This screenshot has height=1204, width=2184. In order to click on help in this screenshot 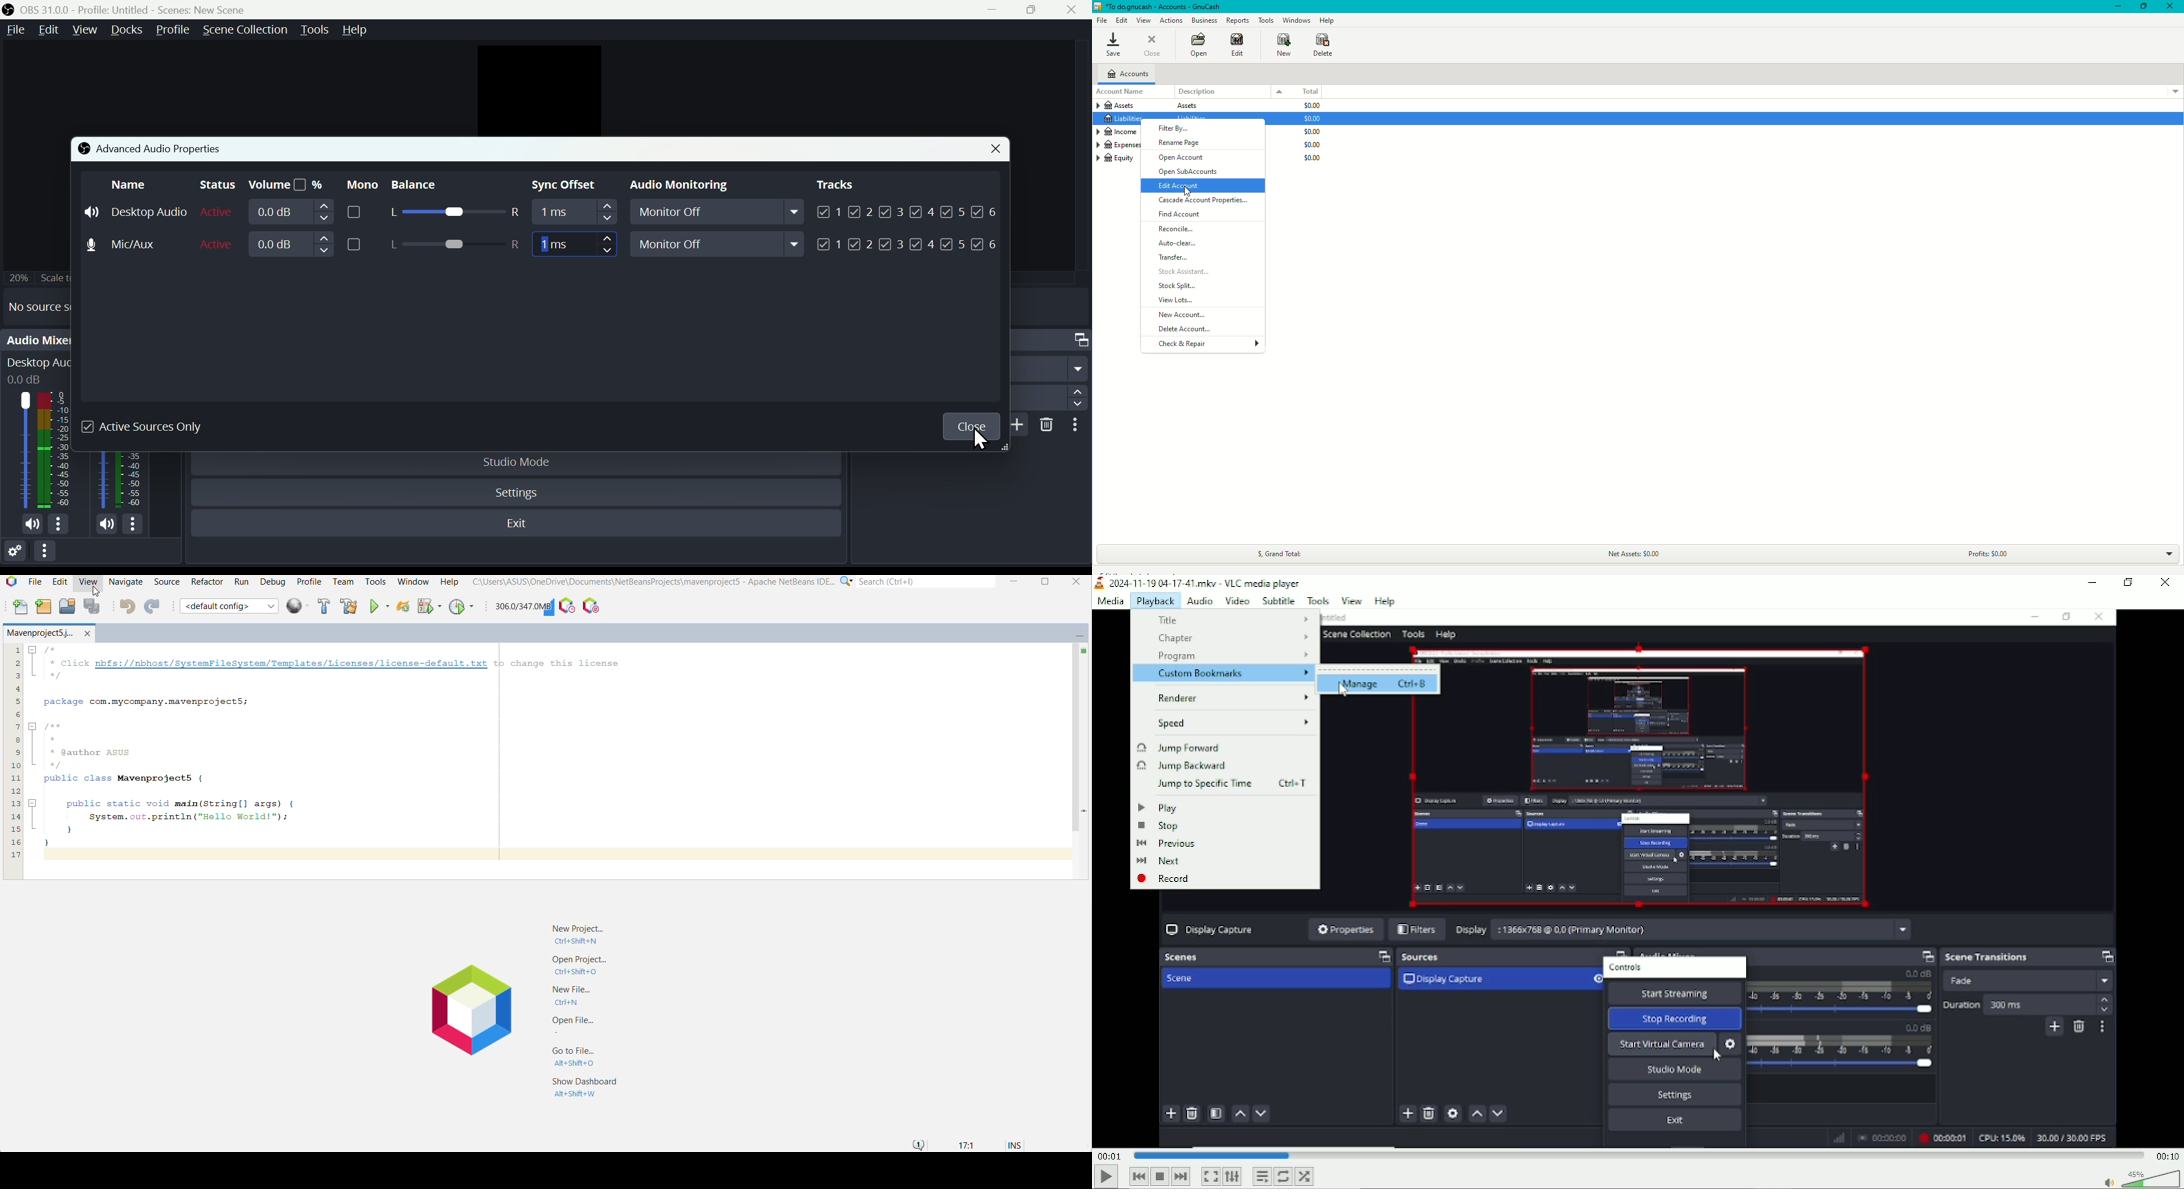, I will do `click(357, 30)`.